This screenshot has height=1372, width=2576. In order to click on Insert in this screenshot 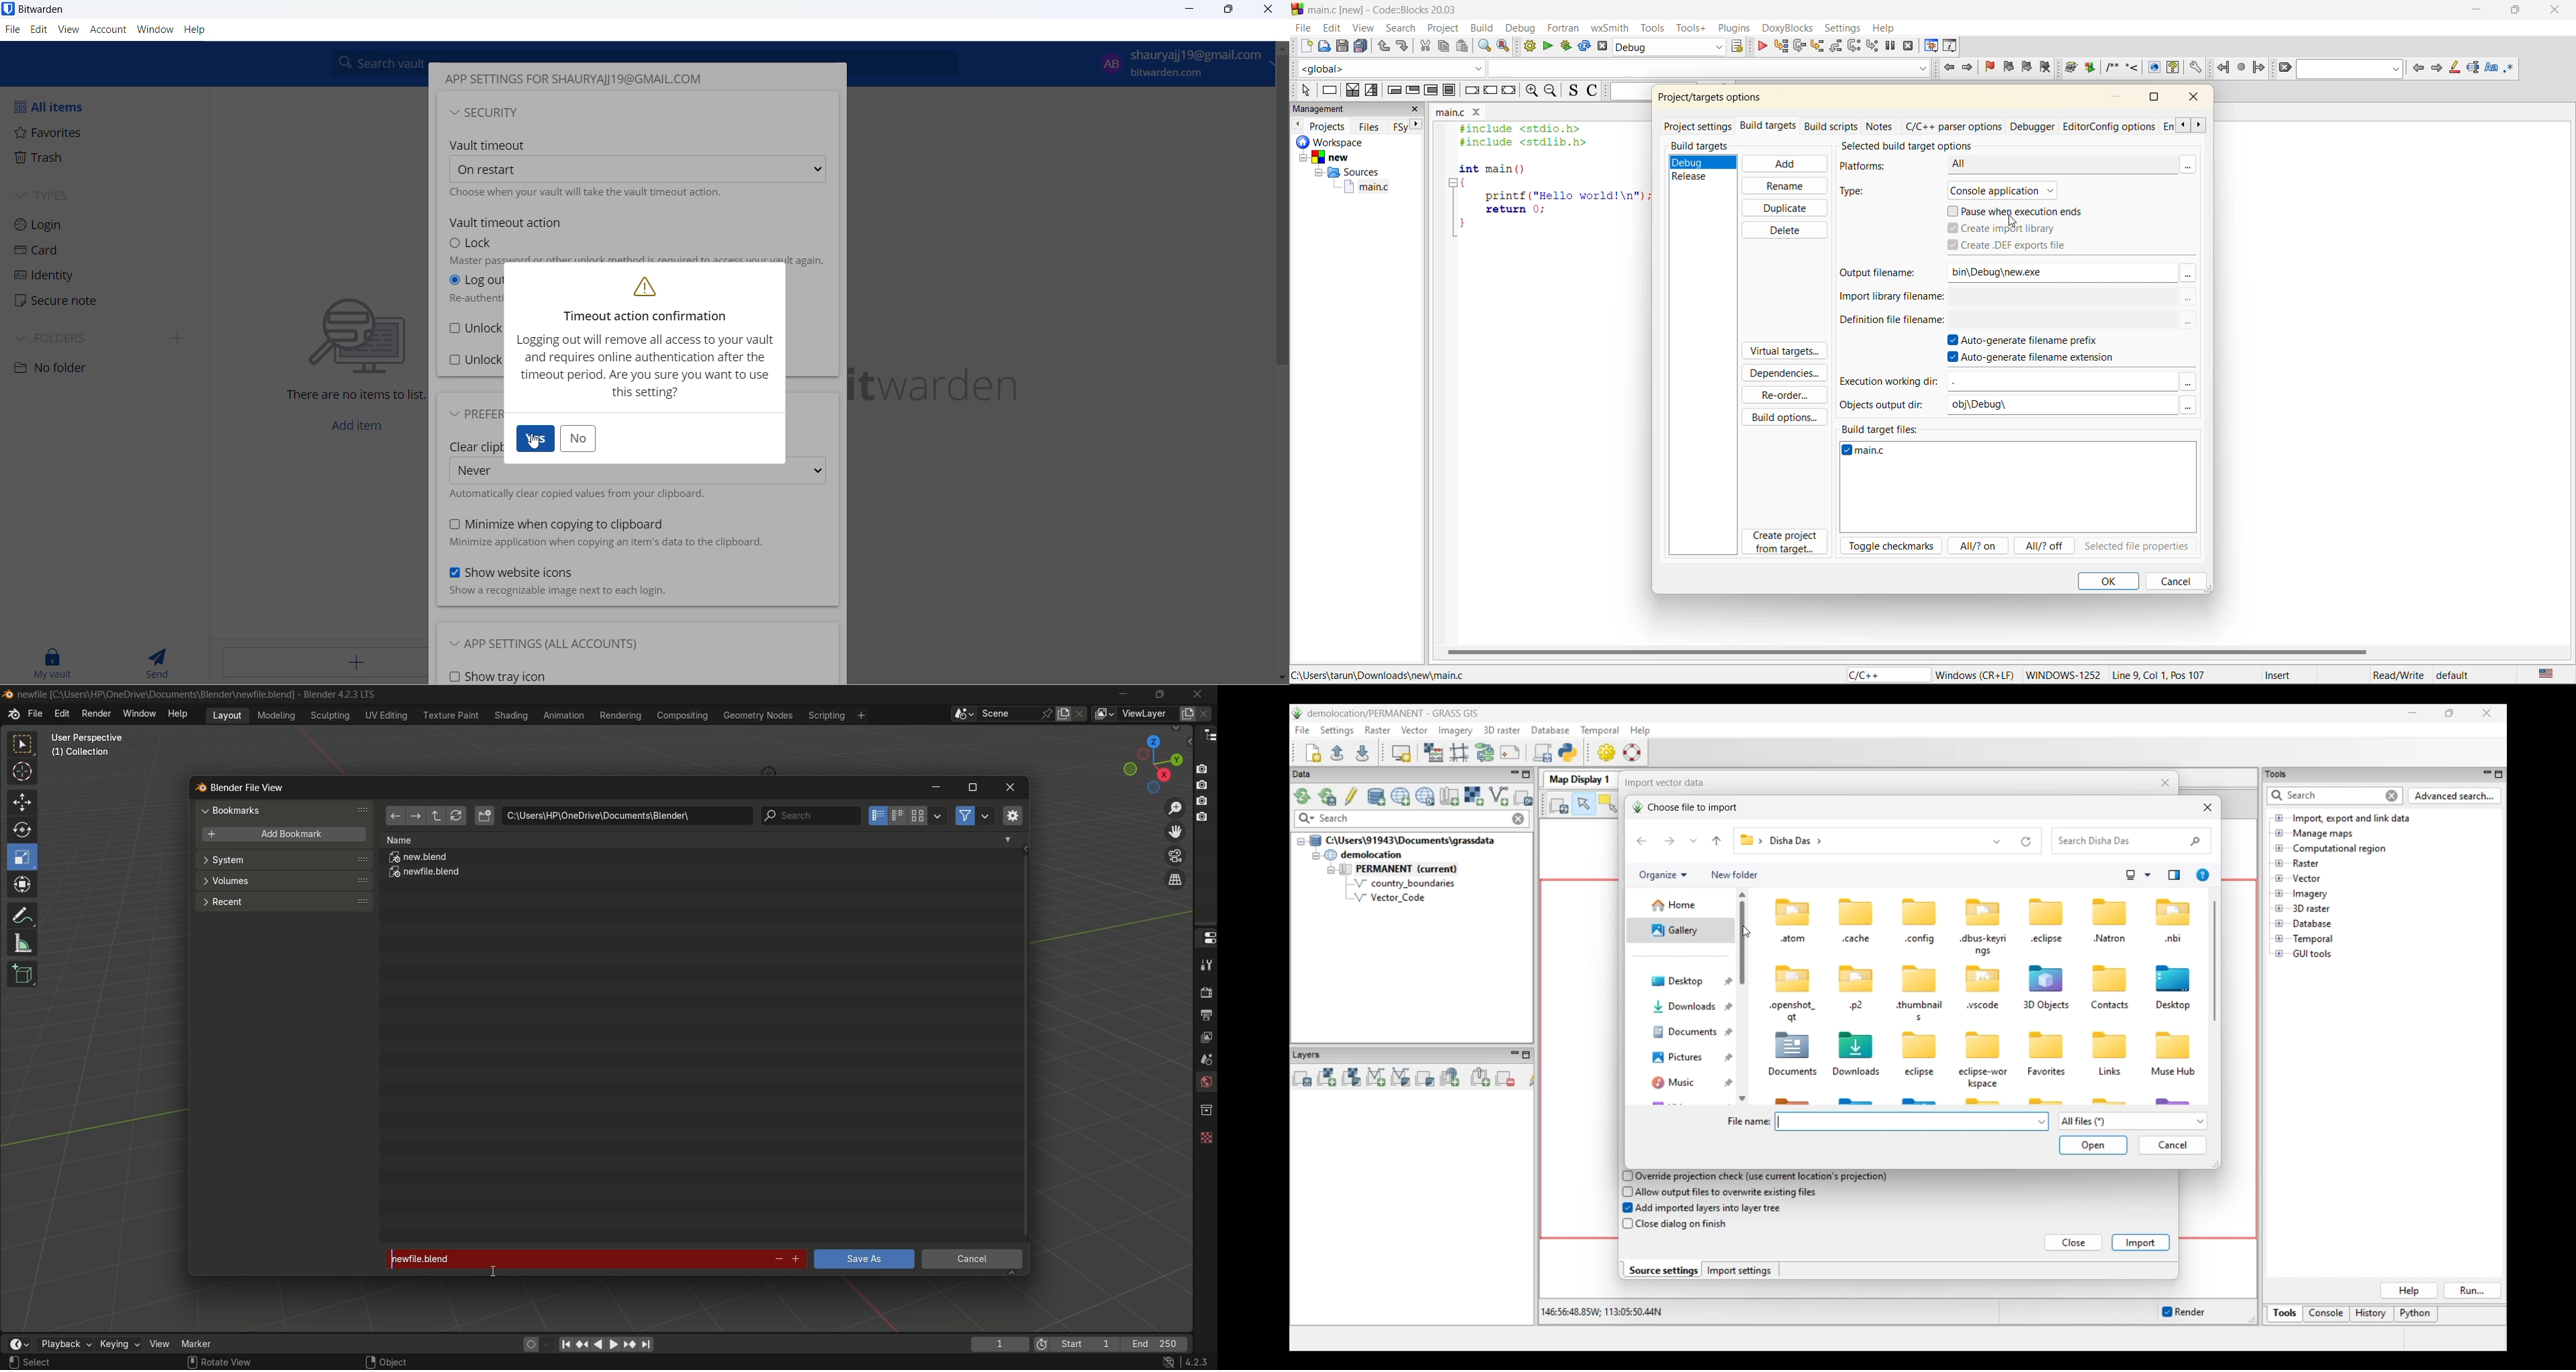, I will do `click(2277, 675)`.